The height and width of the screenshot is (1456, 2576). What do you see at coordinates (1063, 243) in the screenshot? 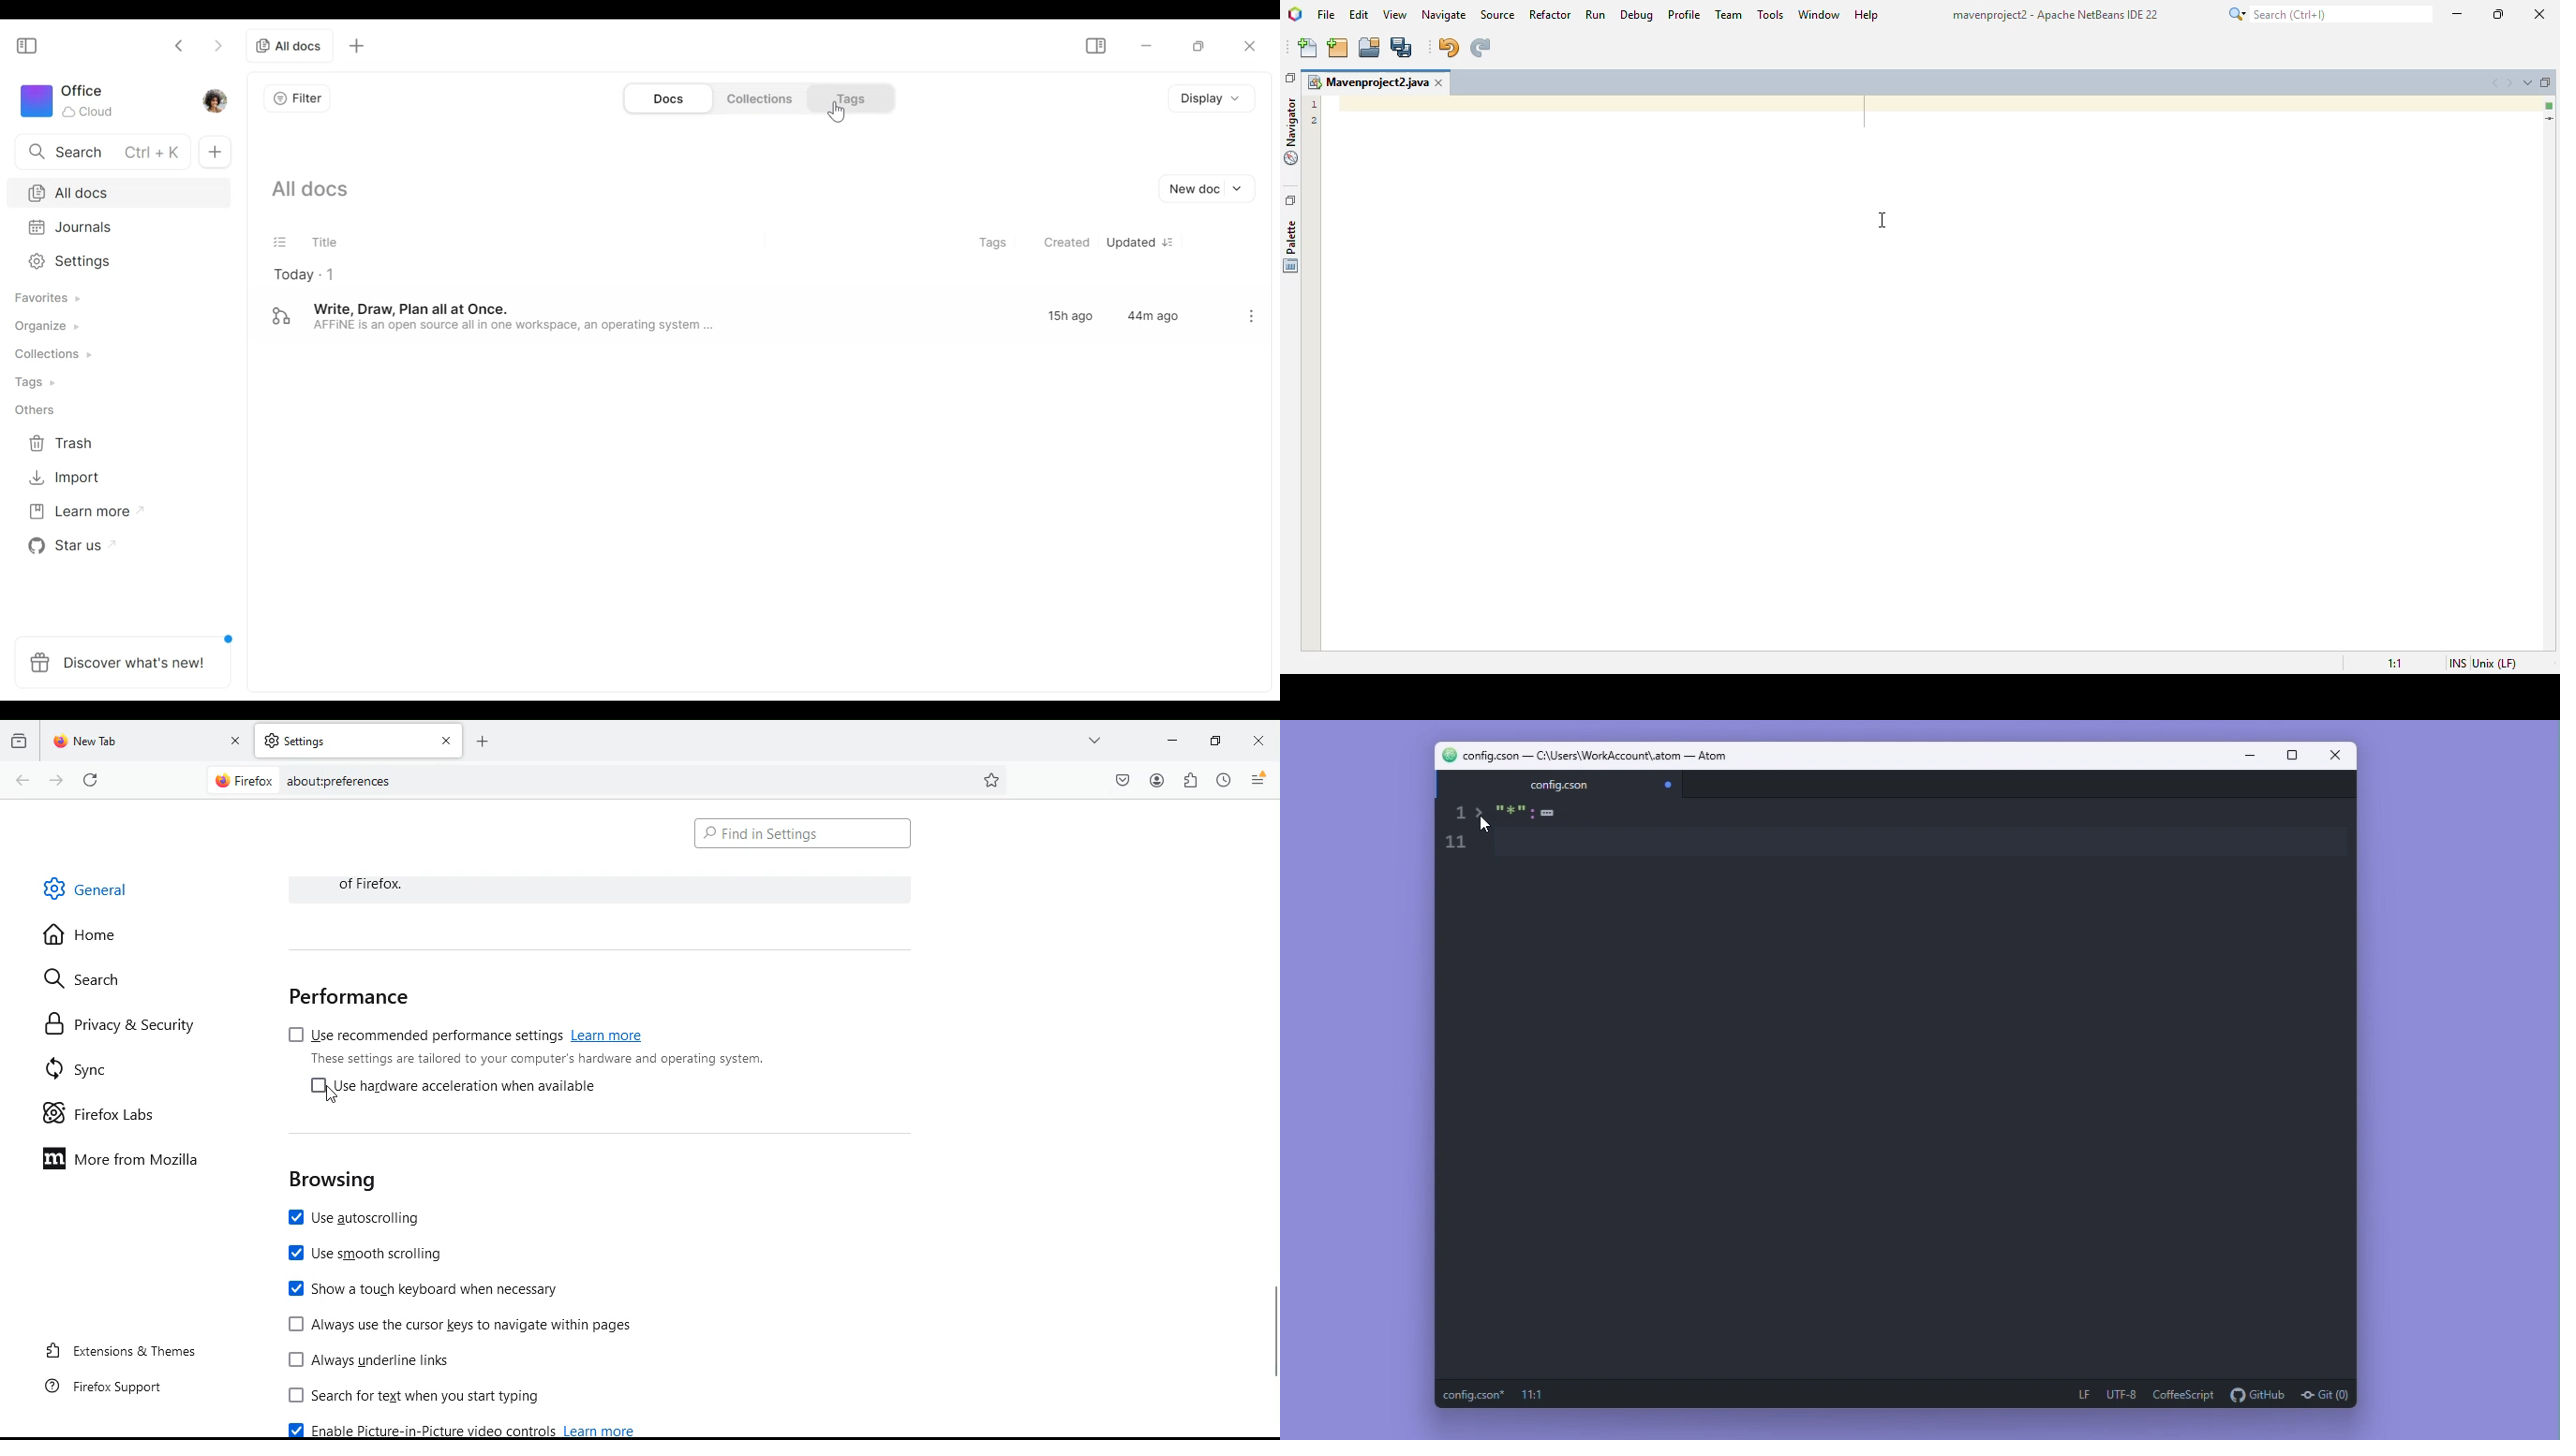
I see `Created` at bounding box center [1063, 243].